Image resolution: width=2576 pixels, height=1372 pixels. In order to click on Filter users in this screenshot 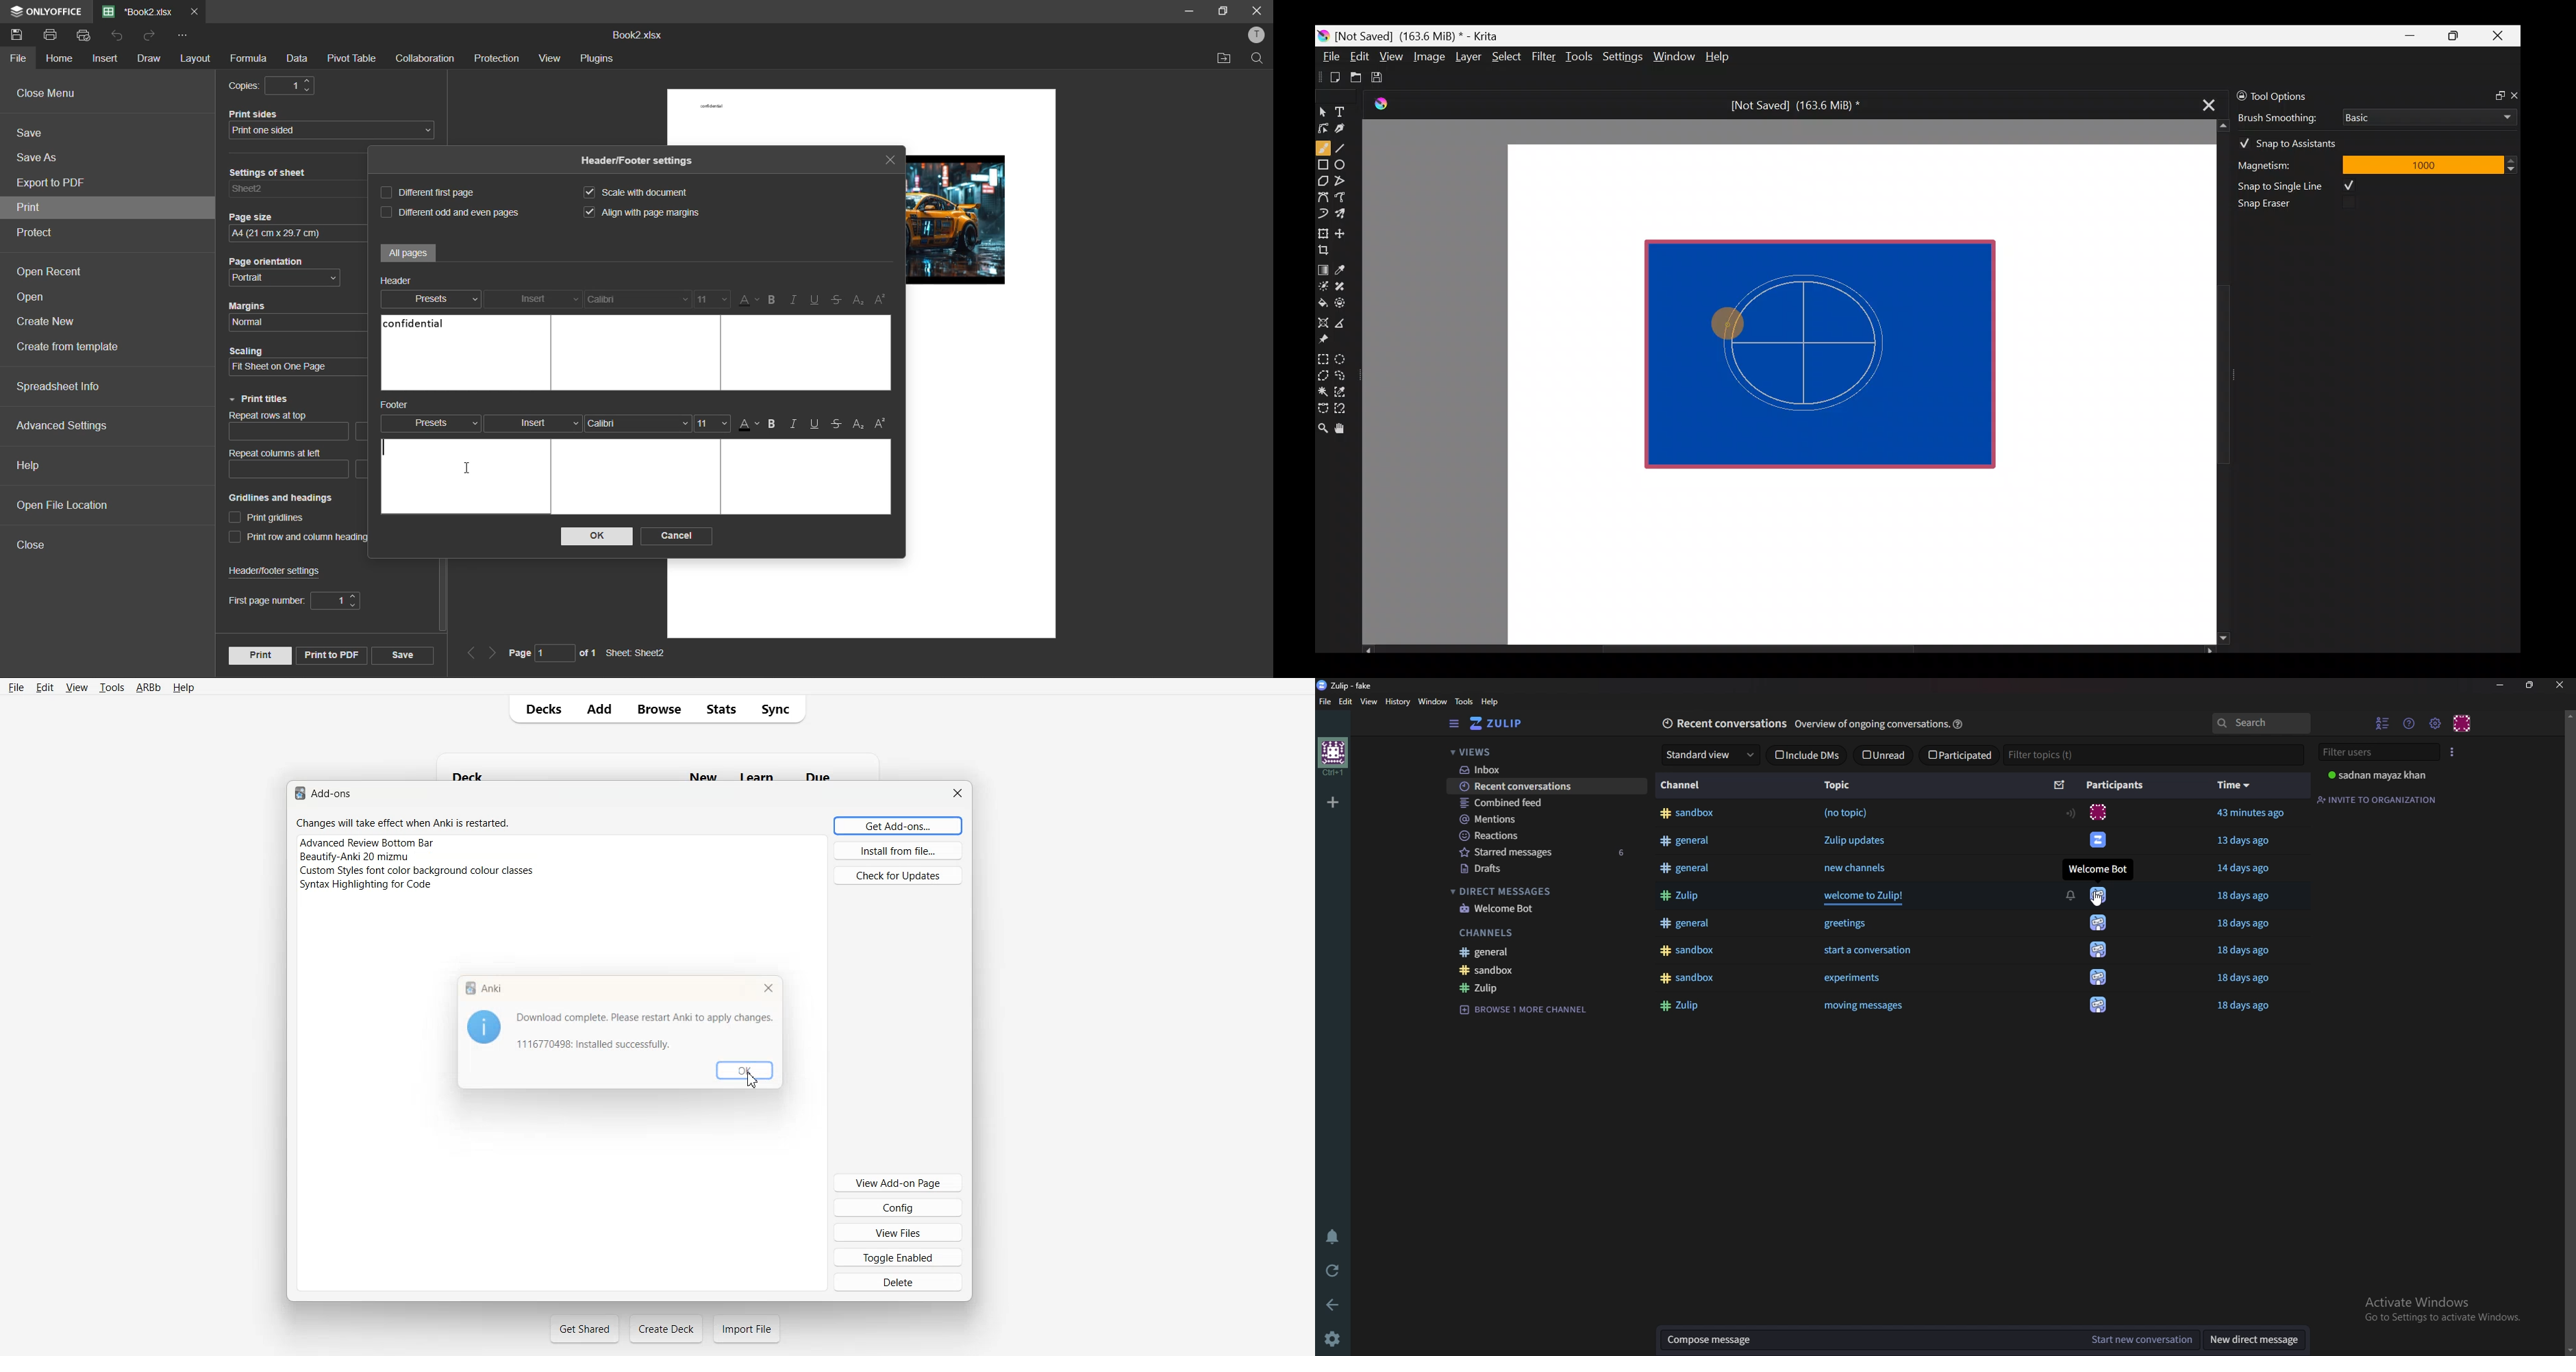, I will do `click(2380, 751)`.